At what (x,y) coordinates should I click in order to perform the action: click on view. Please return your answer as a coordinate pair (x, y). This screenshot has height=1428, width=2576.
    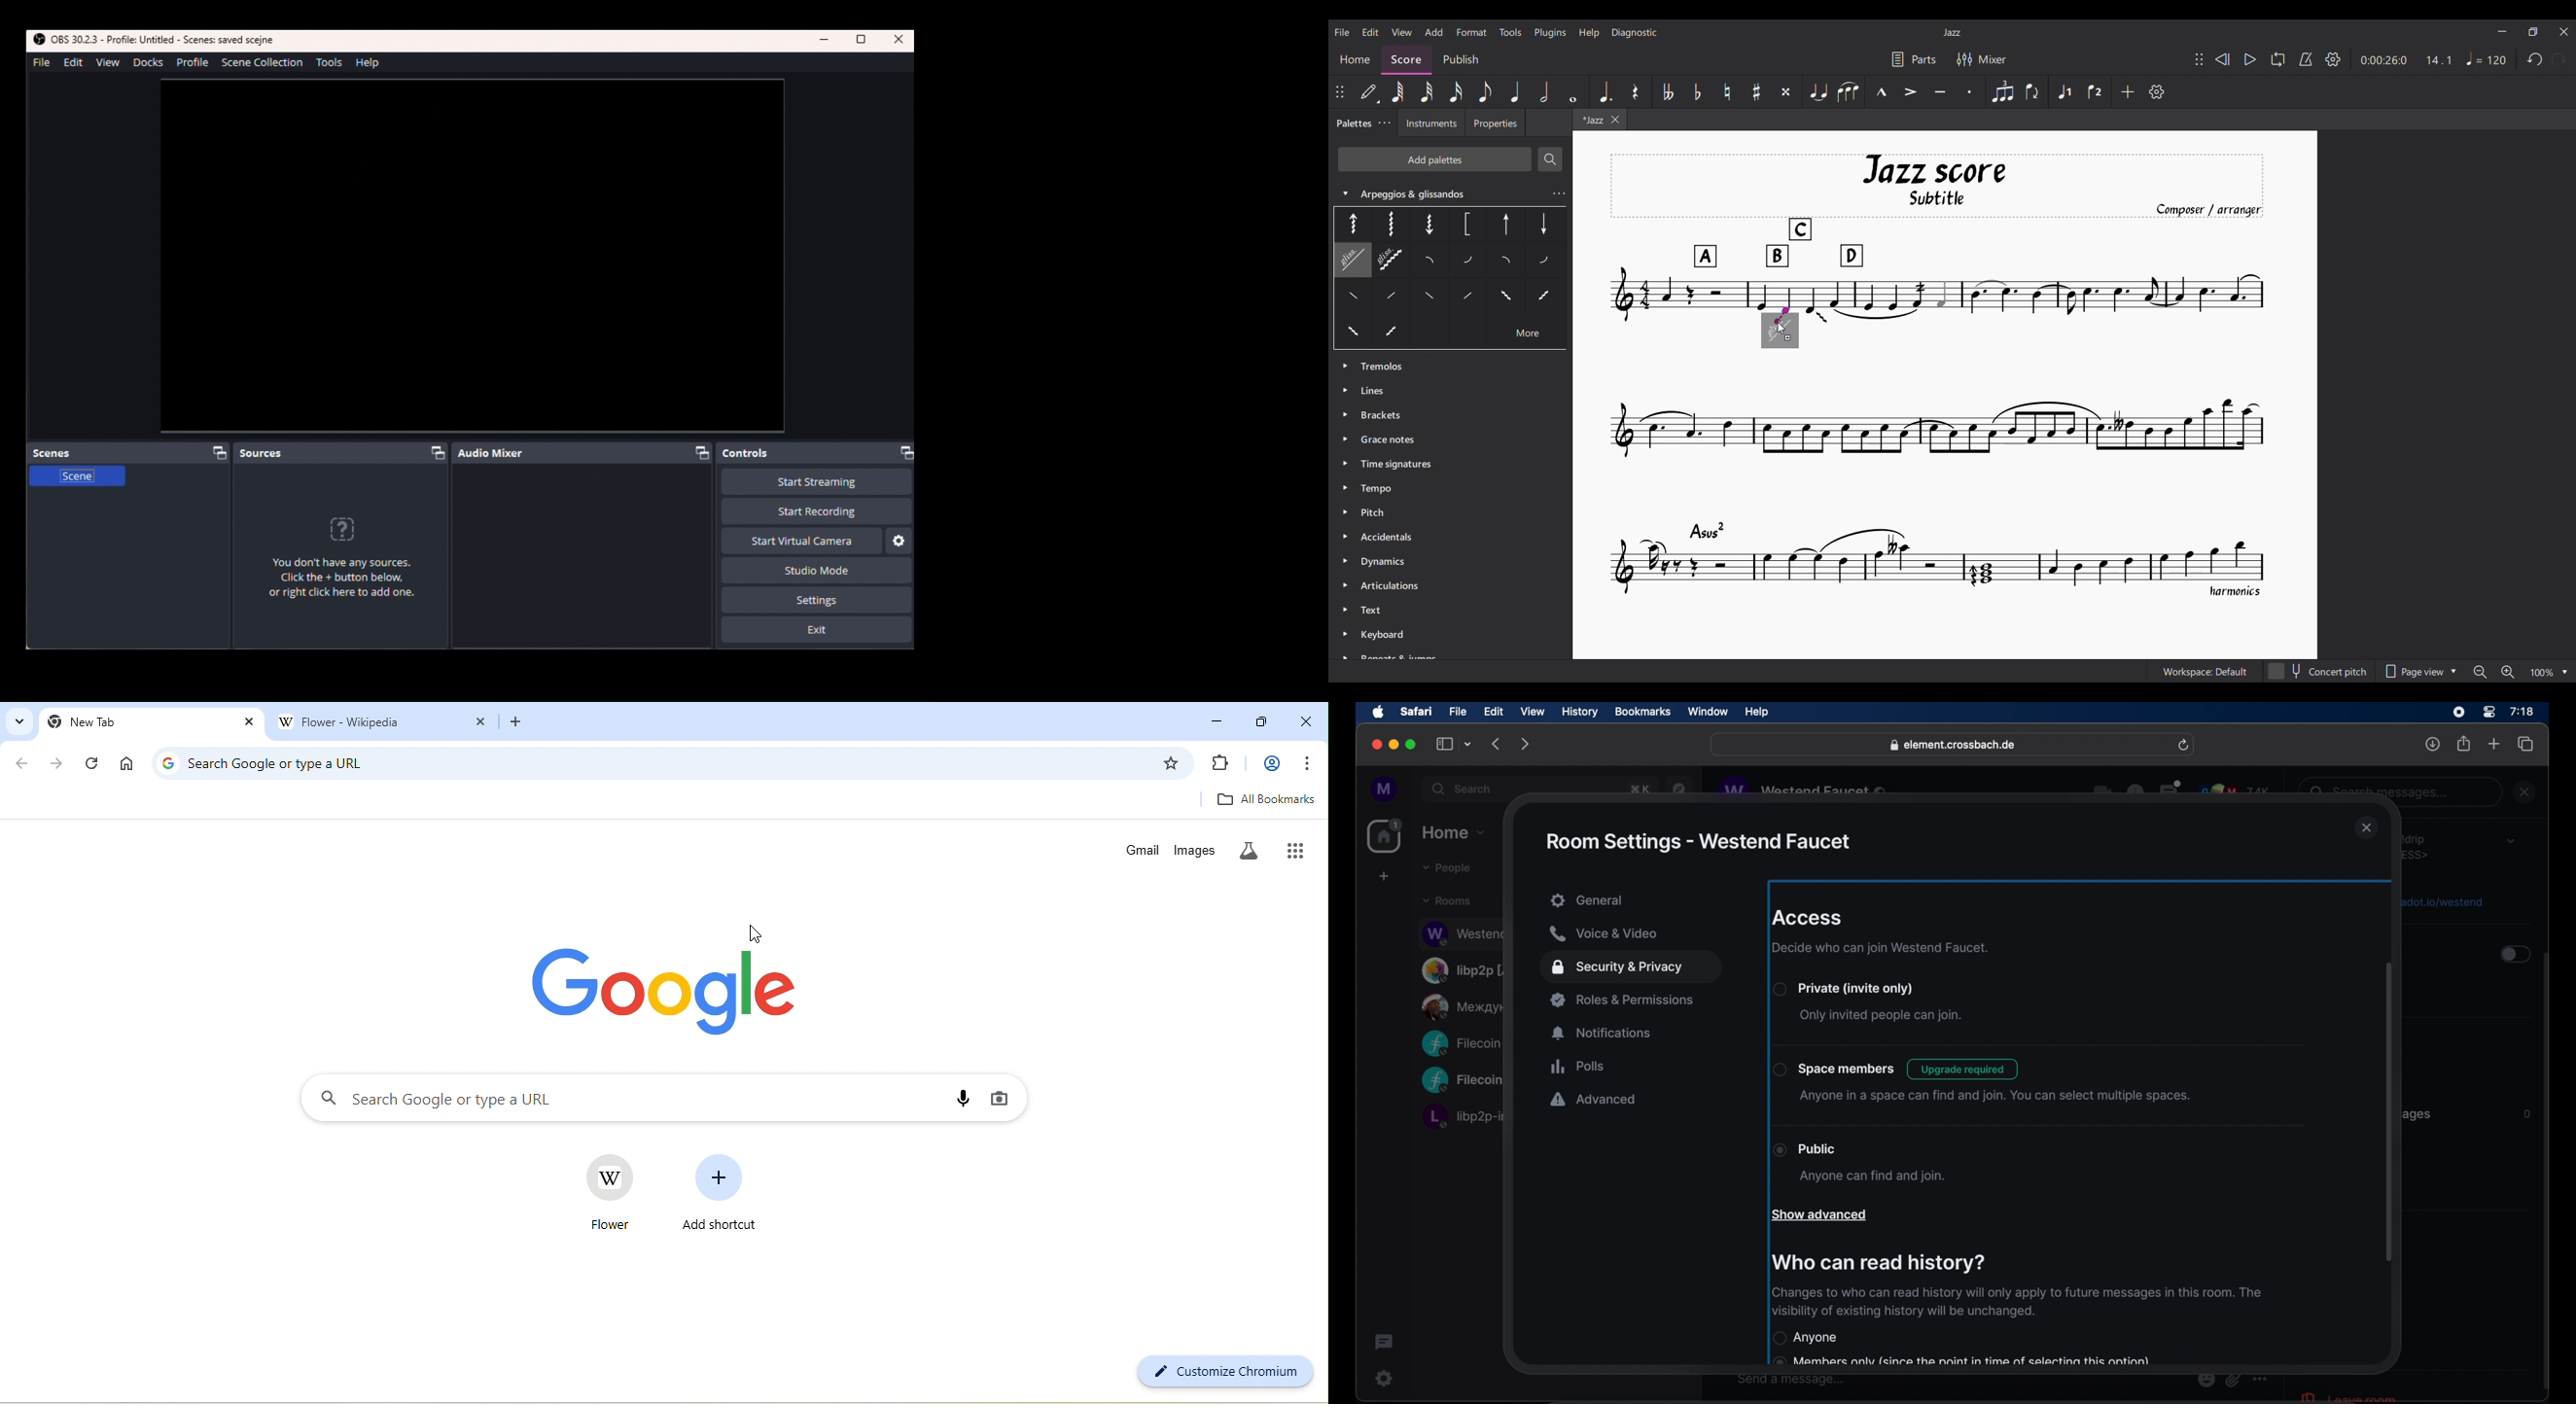
    Looking at the image, I should click on (1532, 712).